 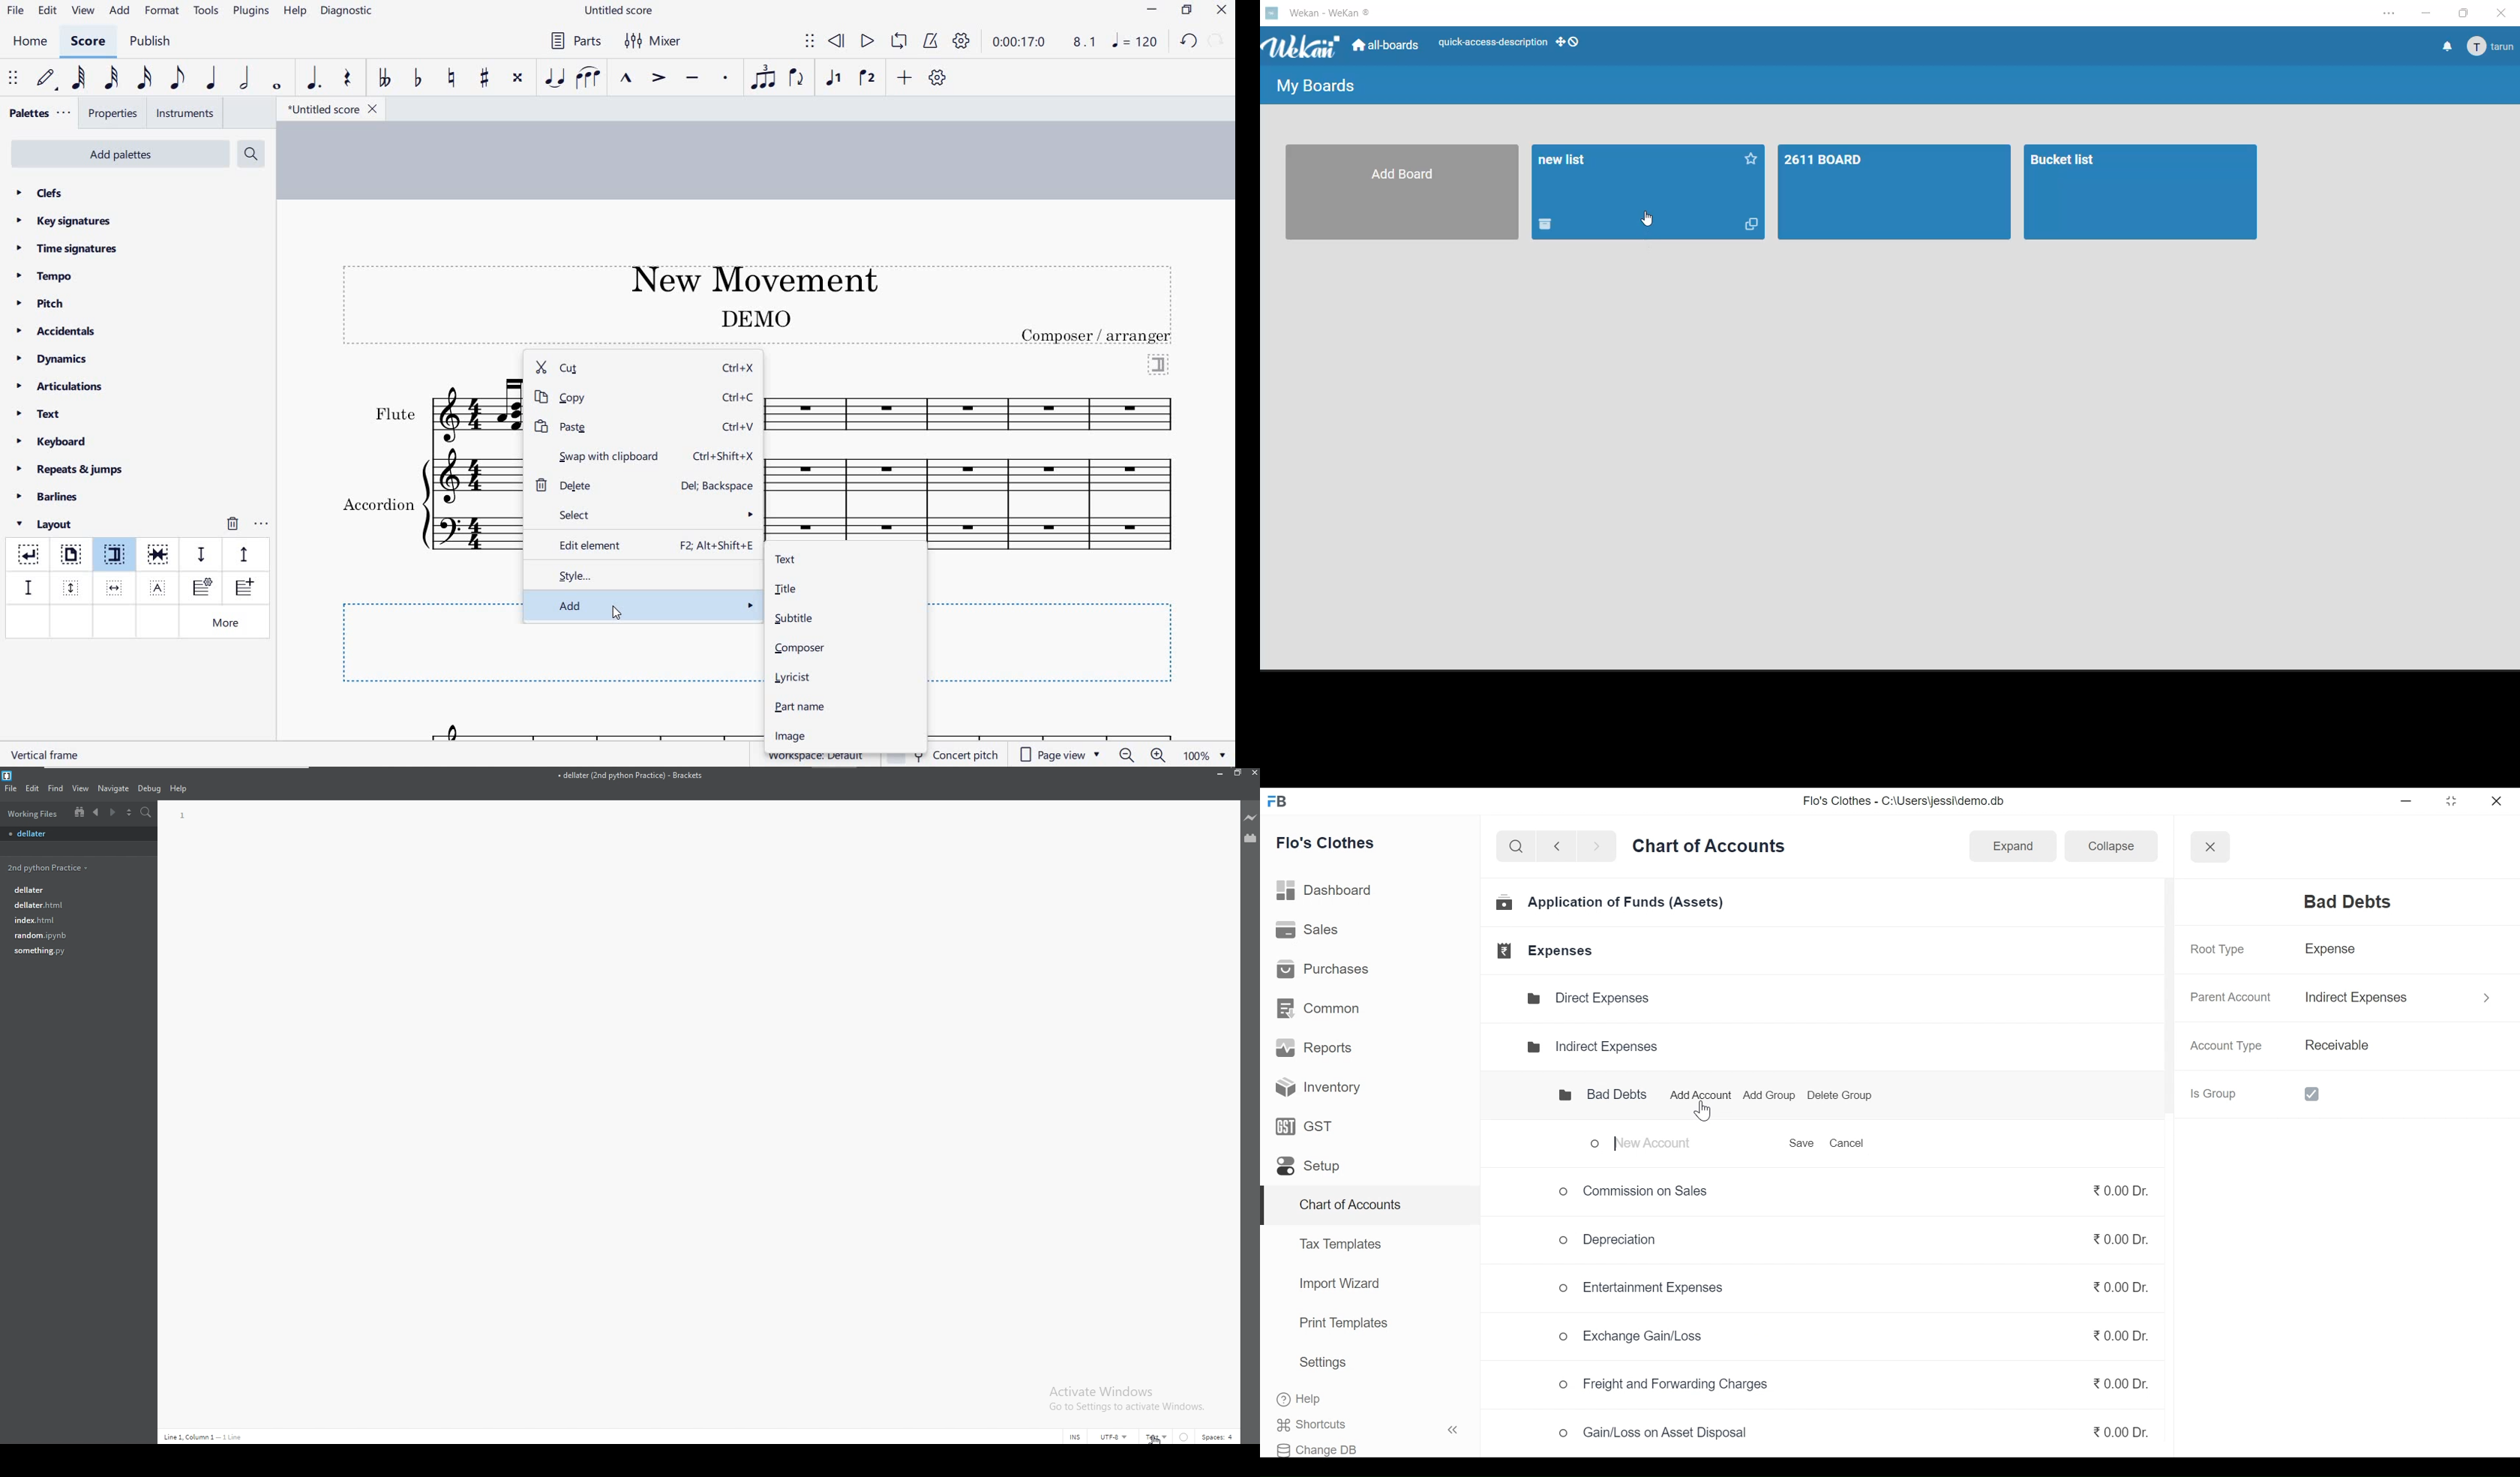 What do you see at coordinates (793, 618) in the screenshot?
I see `subtitle` at bounding box center [793, 618].